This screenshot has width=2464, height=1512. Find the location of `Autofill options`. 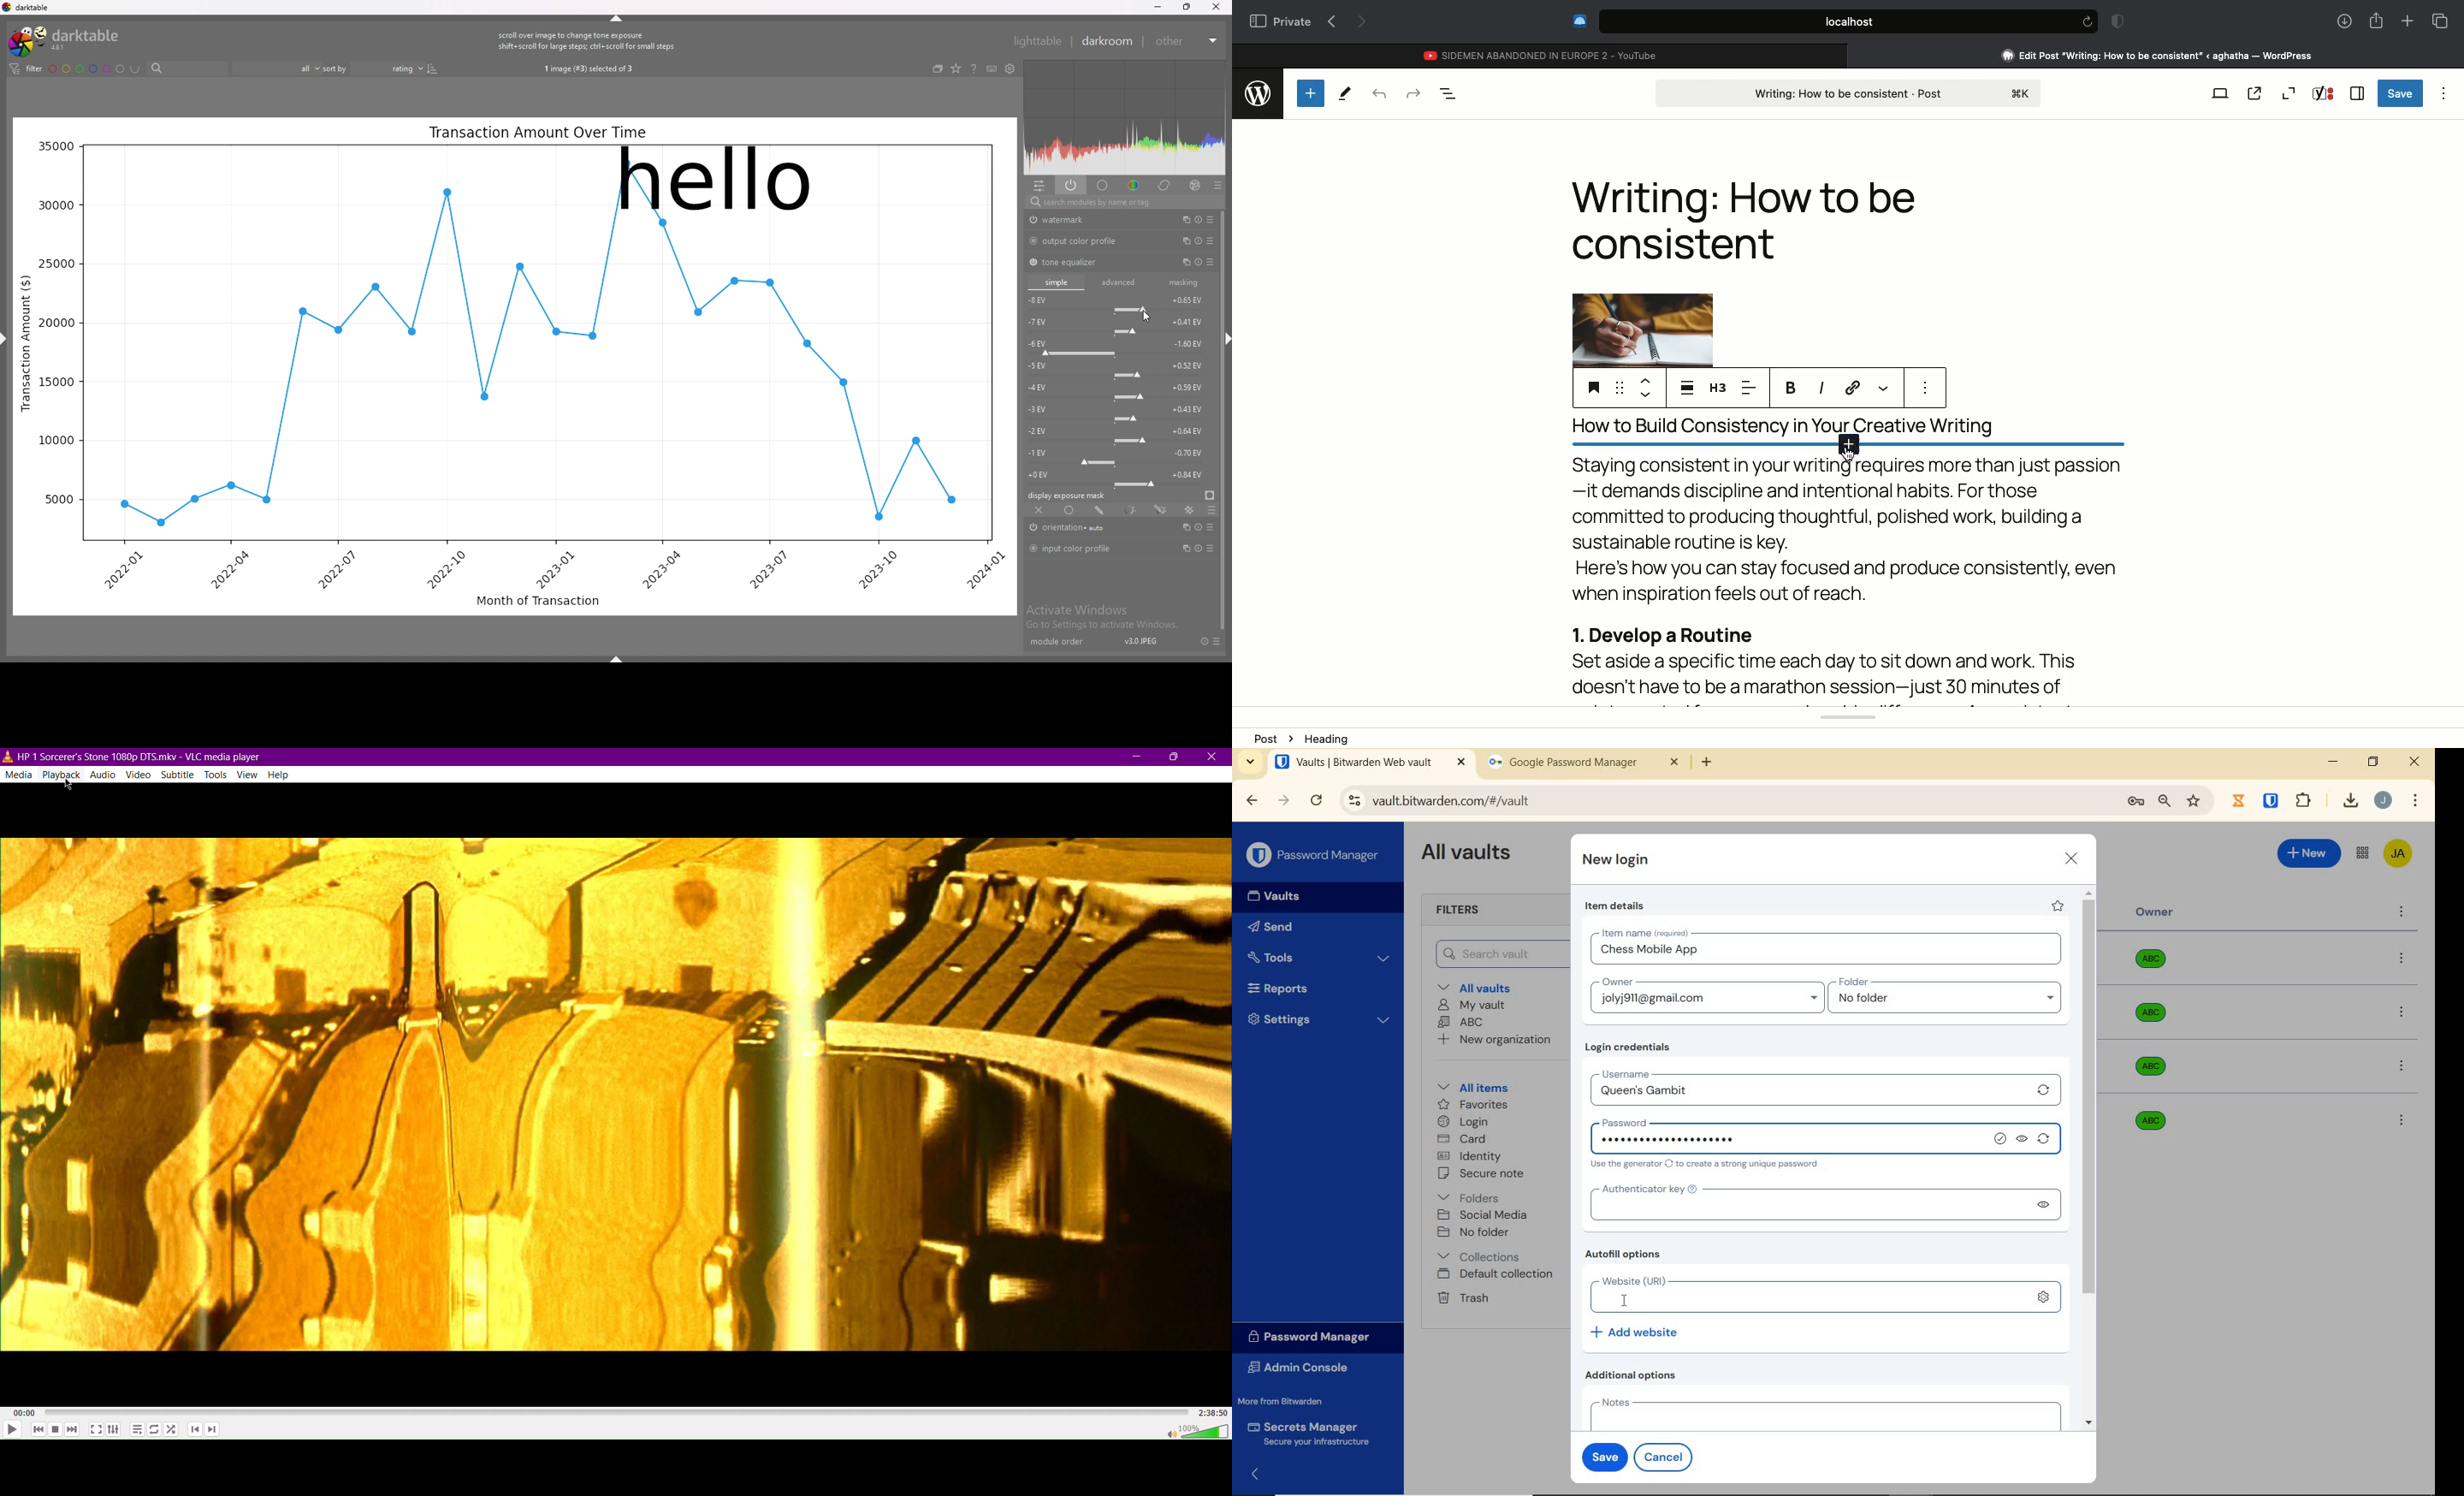

Autofill options is located at coordinates (1627, 1255).